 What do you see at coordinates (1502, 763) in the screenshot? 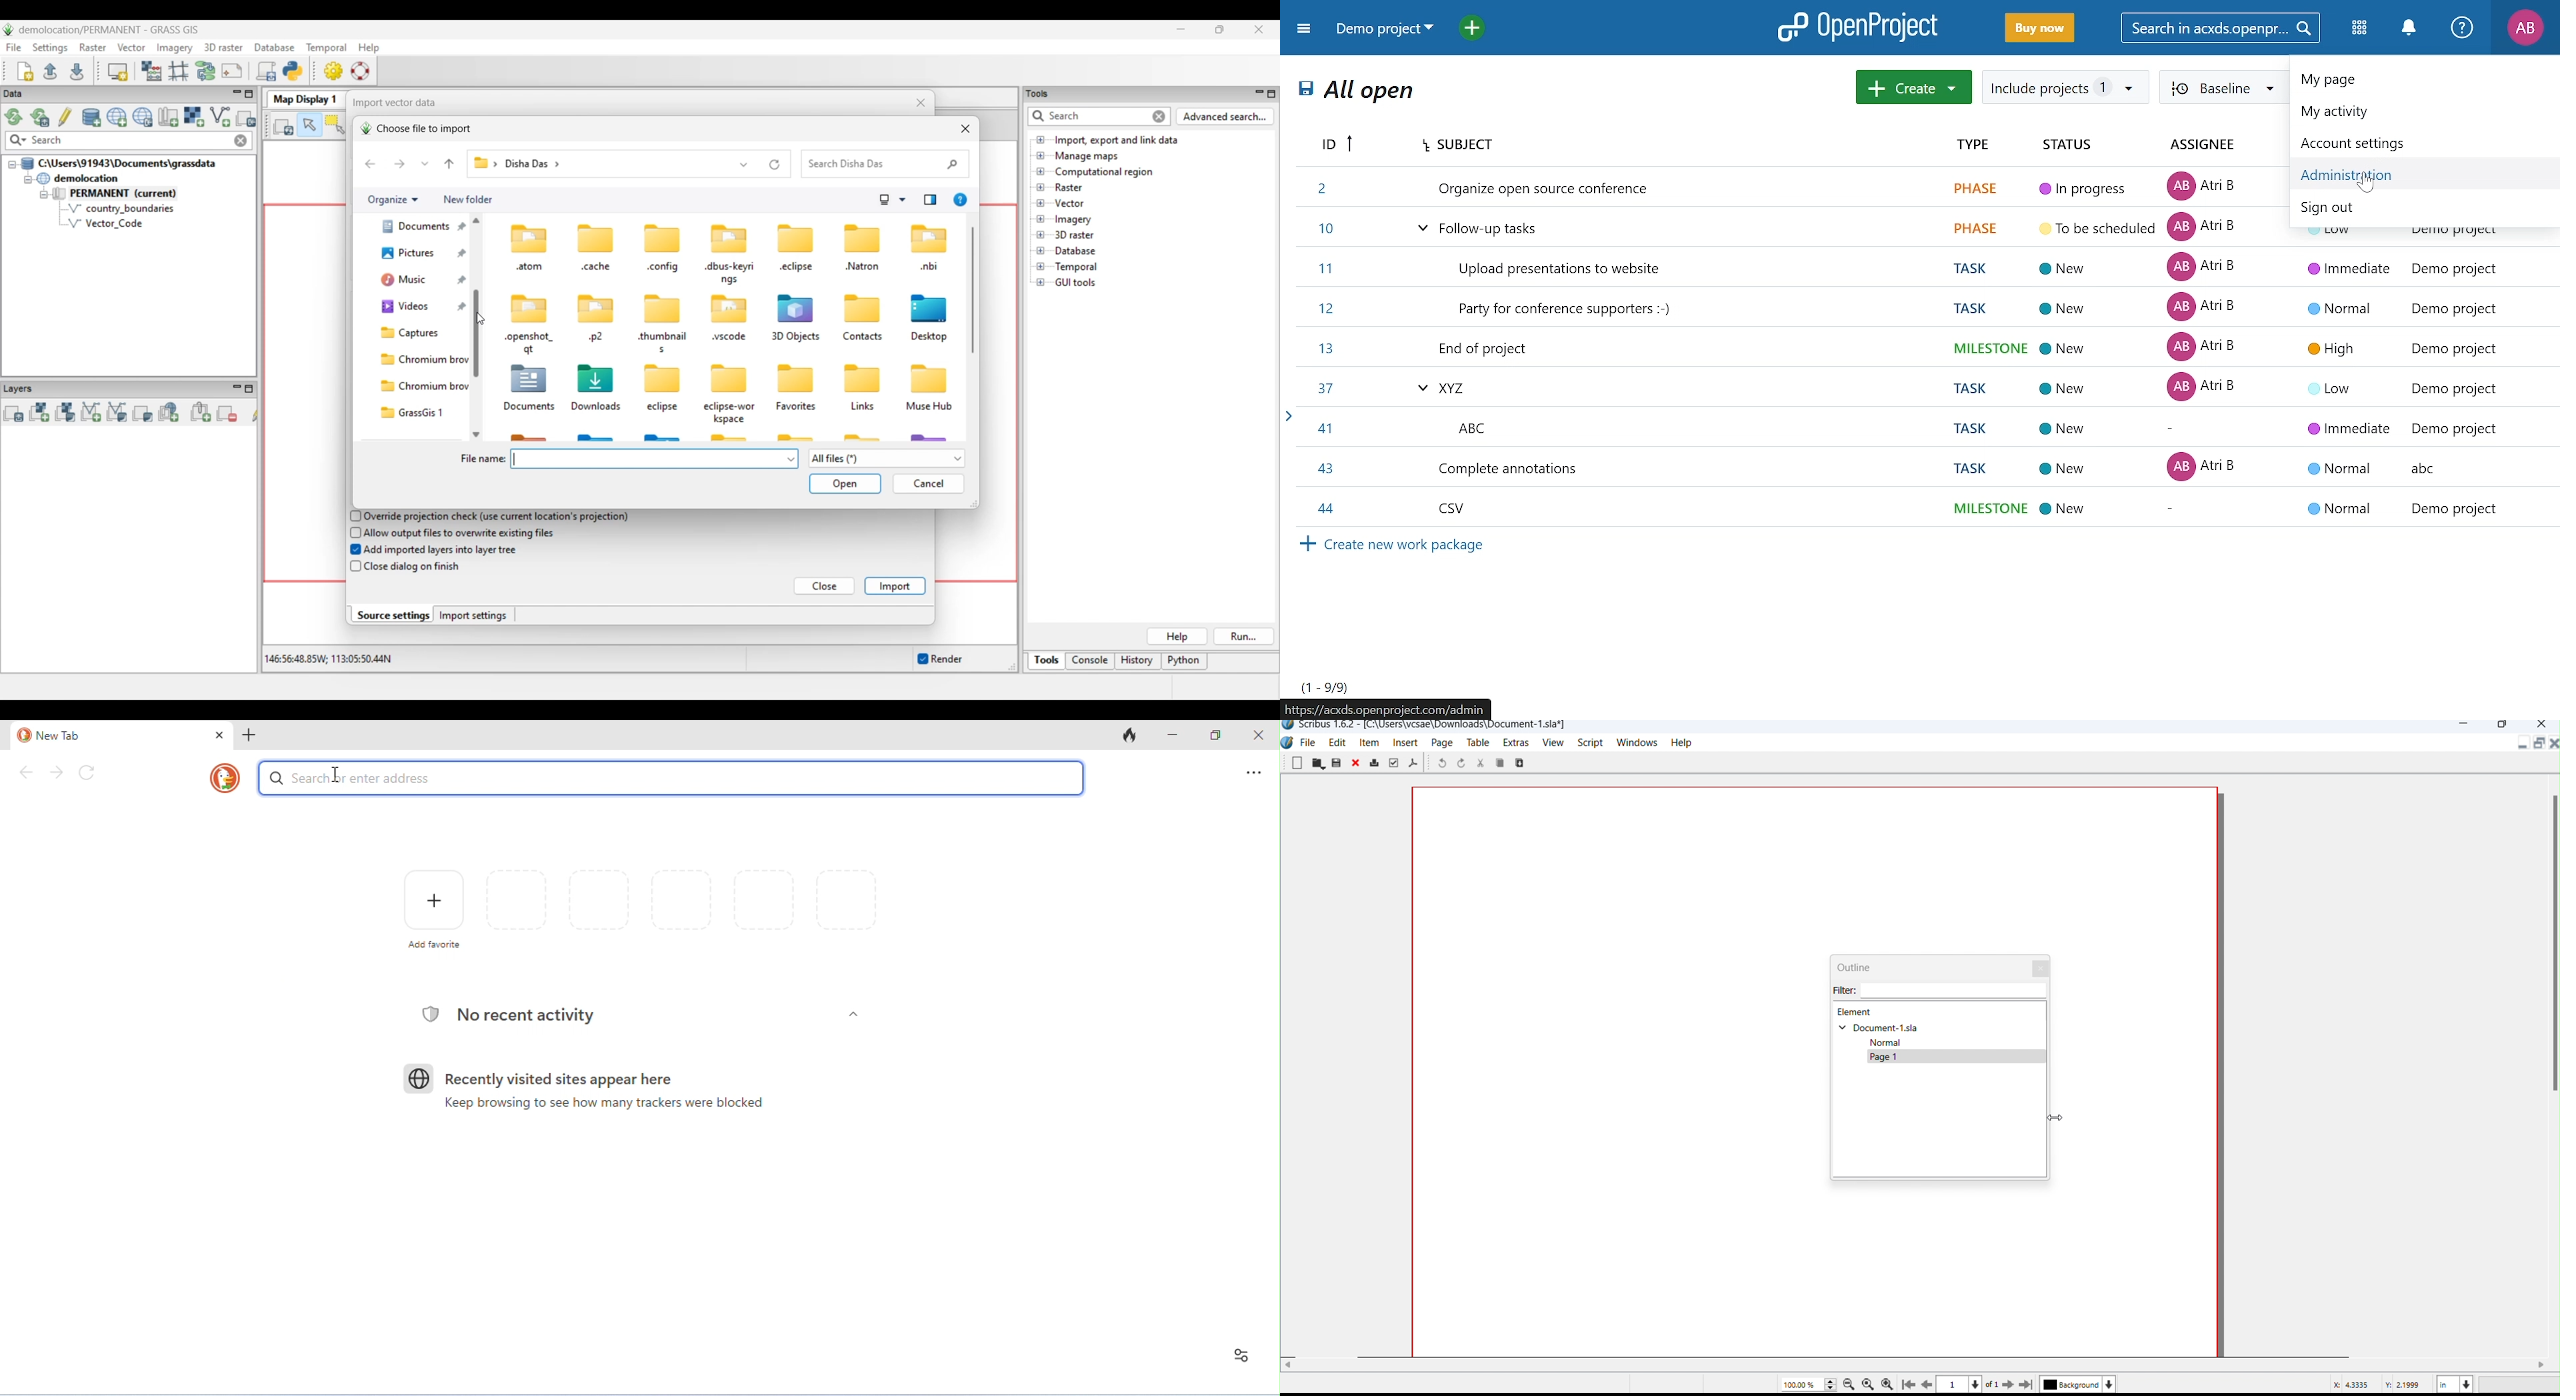
I see `` at bounding box center [1502, 763].